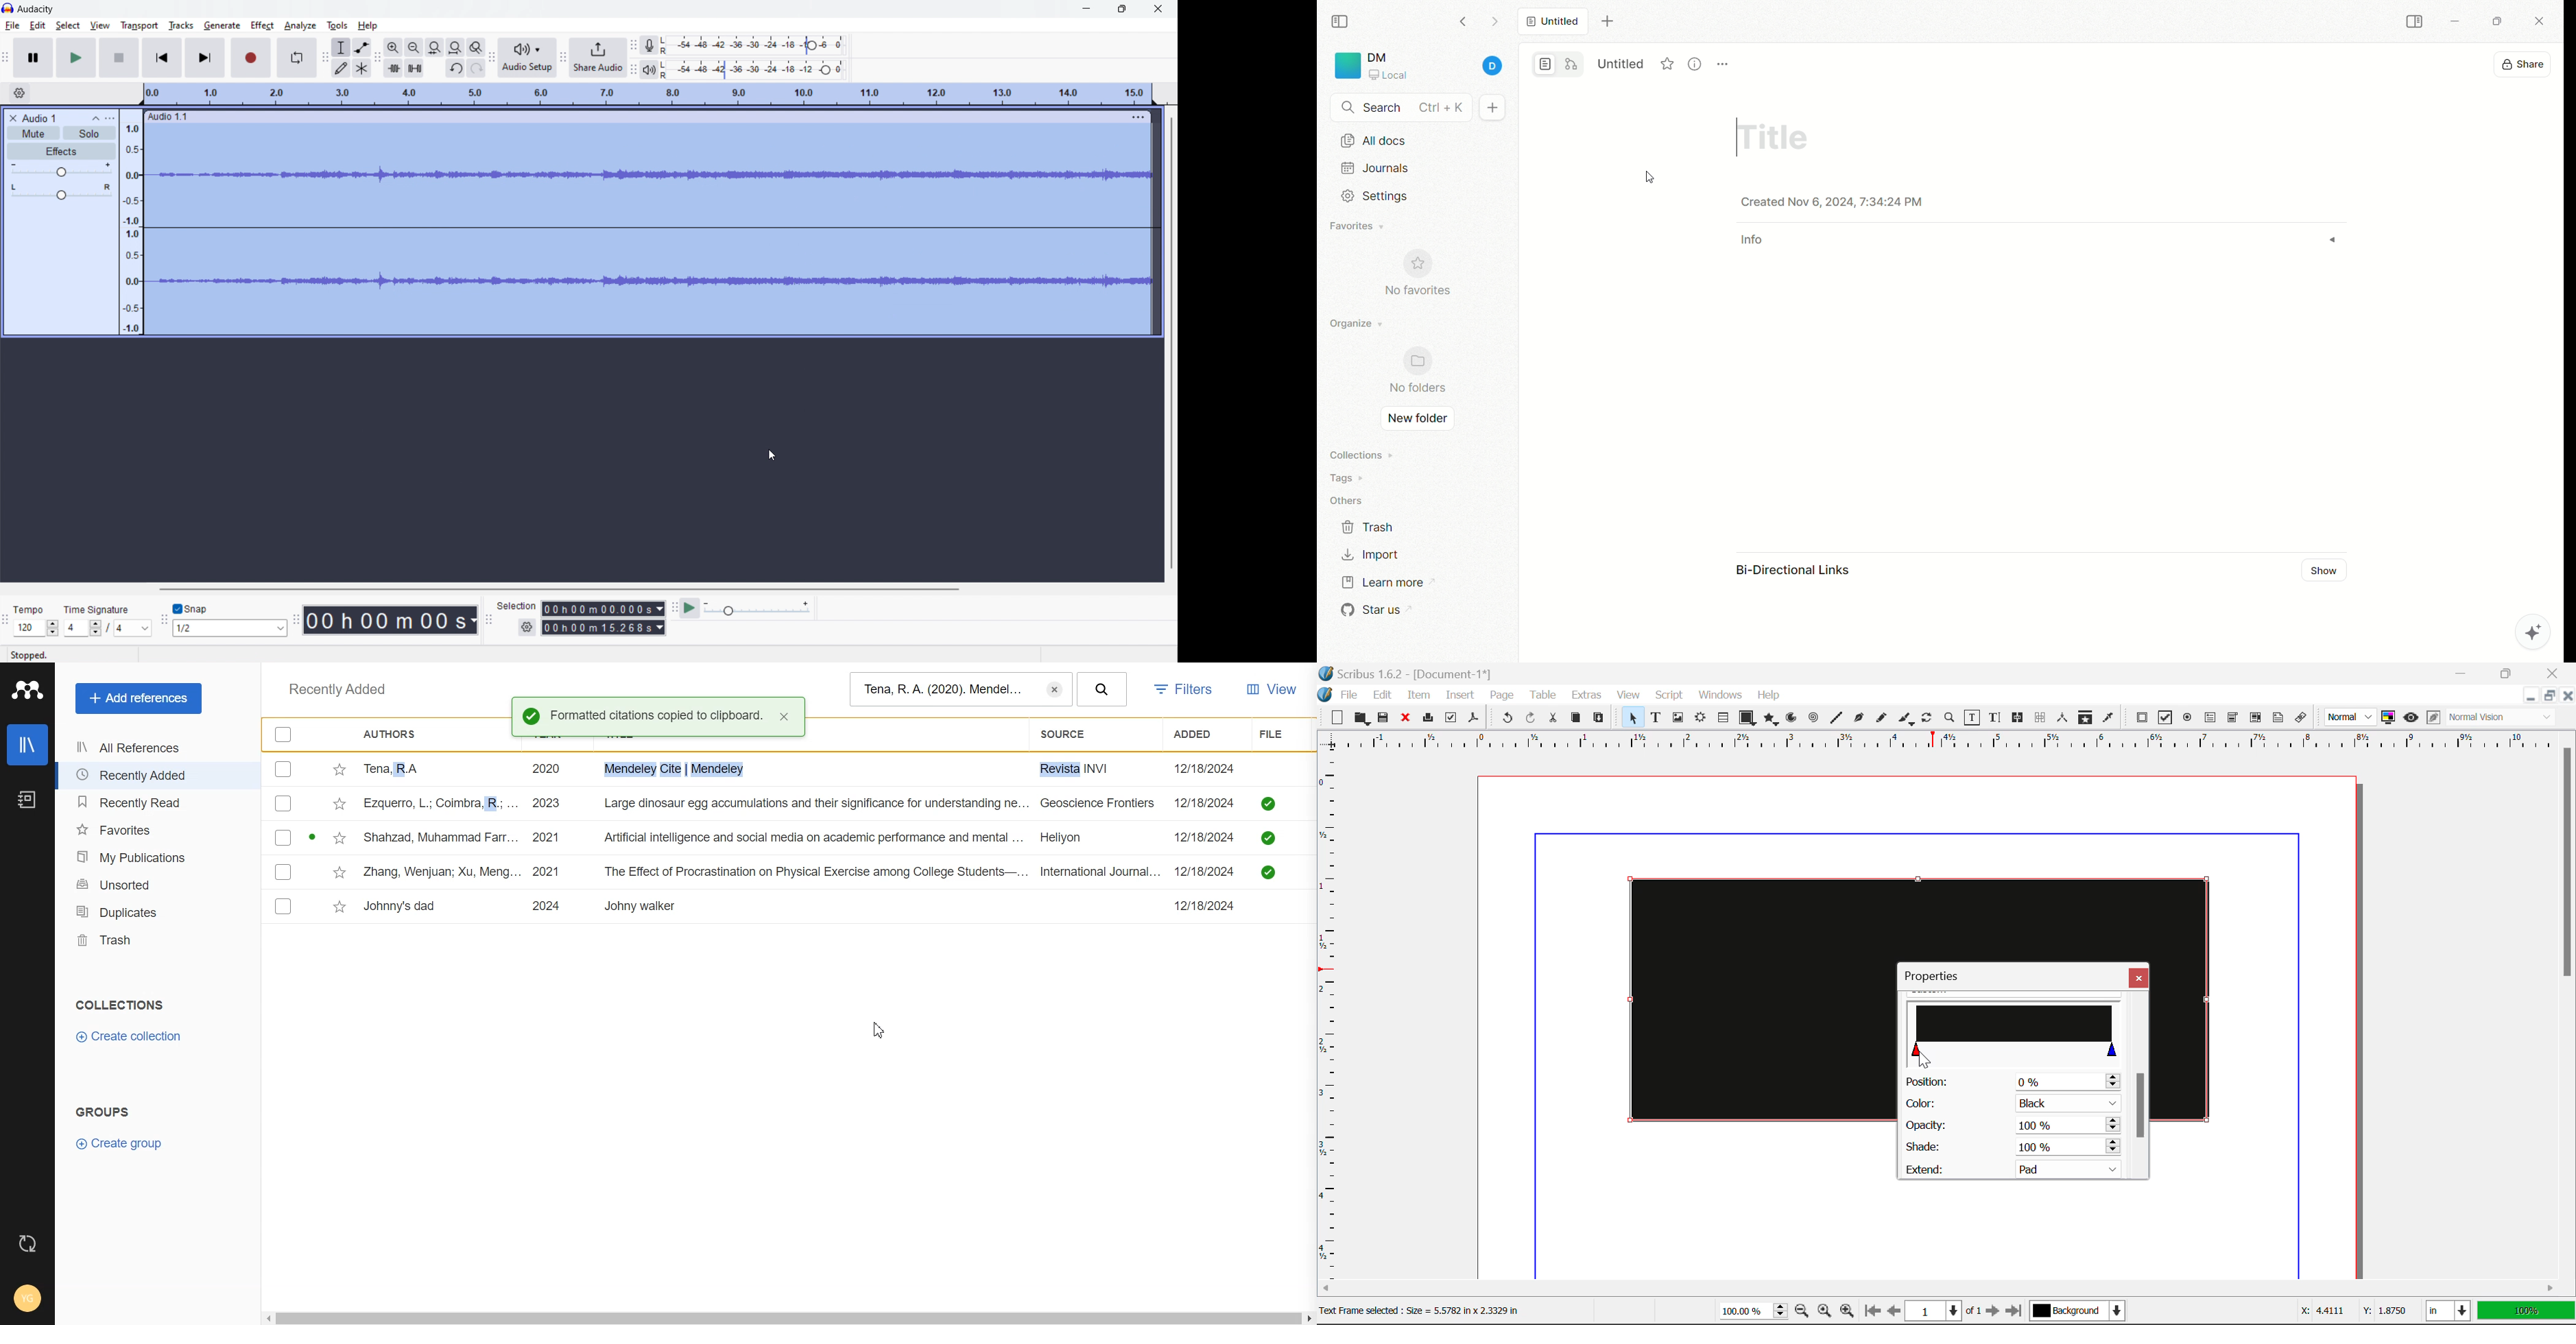 Image resolution: width=2576 pixels, height=1344 pixels. Describe the element at coordinates (1973, 719) in the screenshot. I see `Edit Contents of Frame` at that location.